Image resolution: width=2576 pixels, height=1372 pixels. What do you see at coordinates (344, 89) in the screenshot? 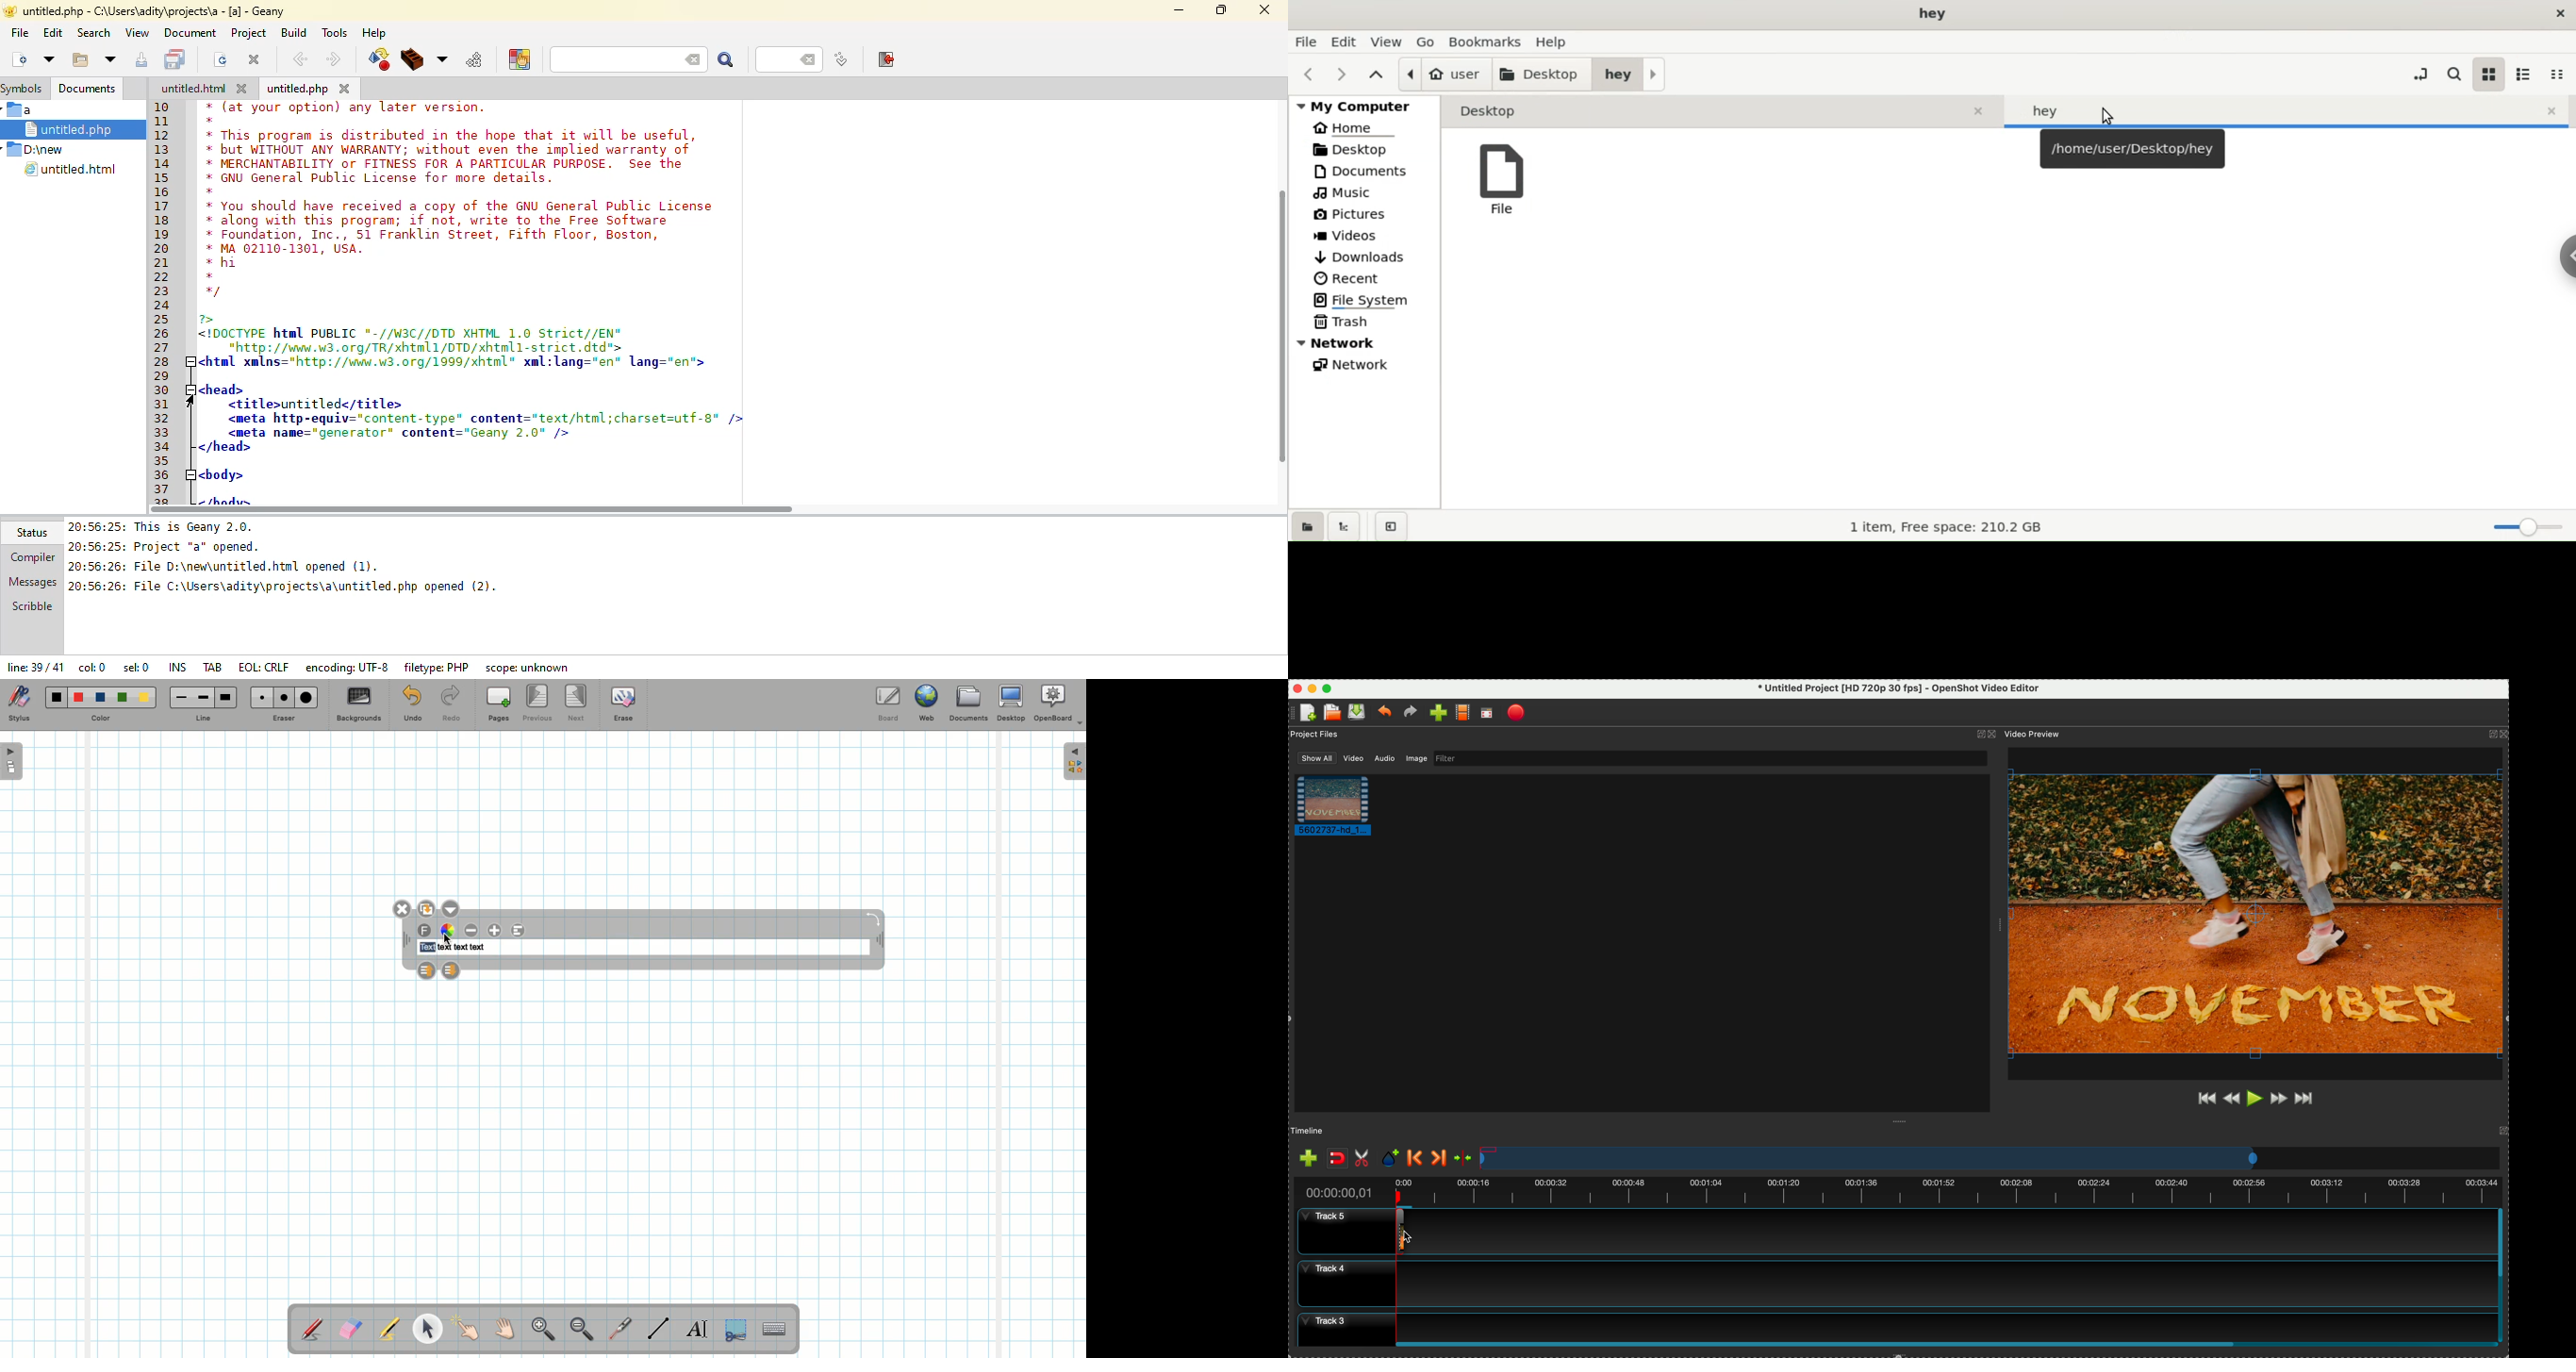
I see `close` at bounding box center [344, 89].